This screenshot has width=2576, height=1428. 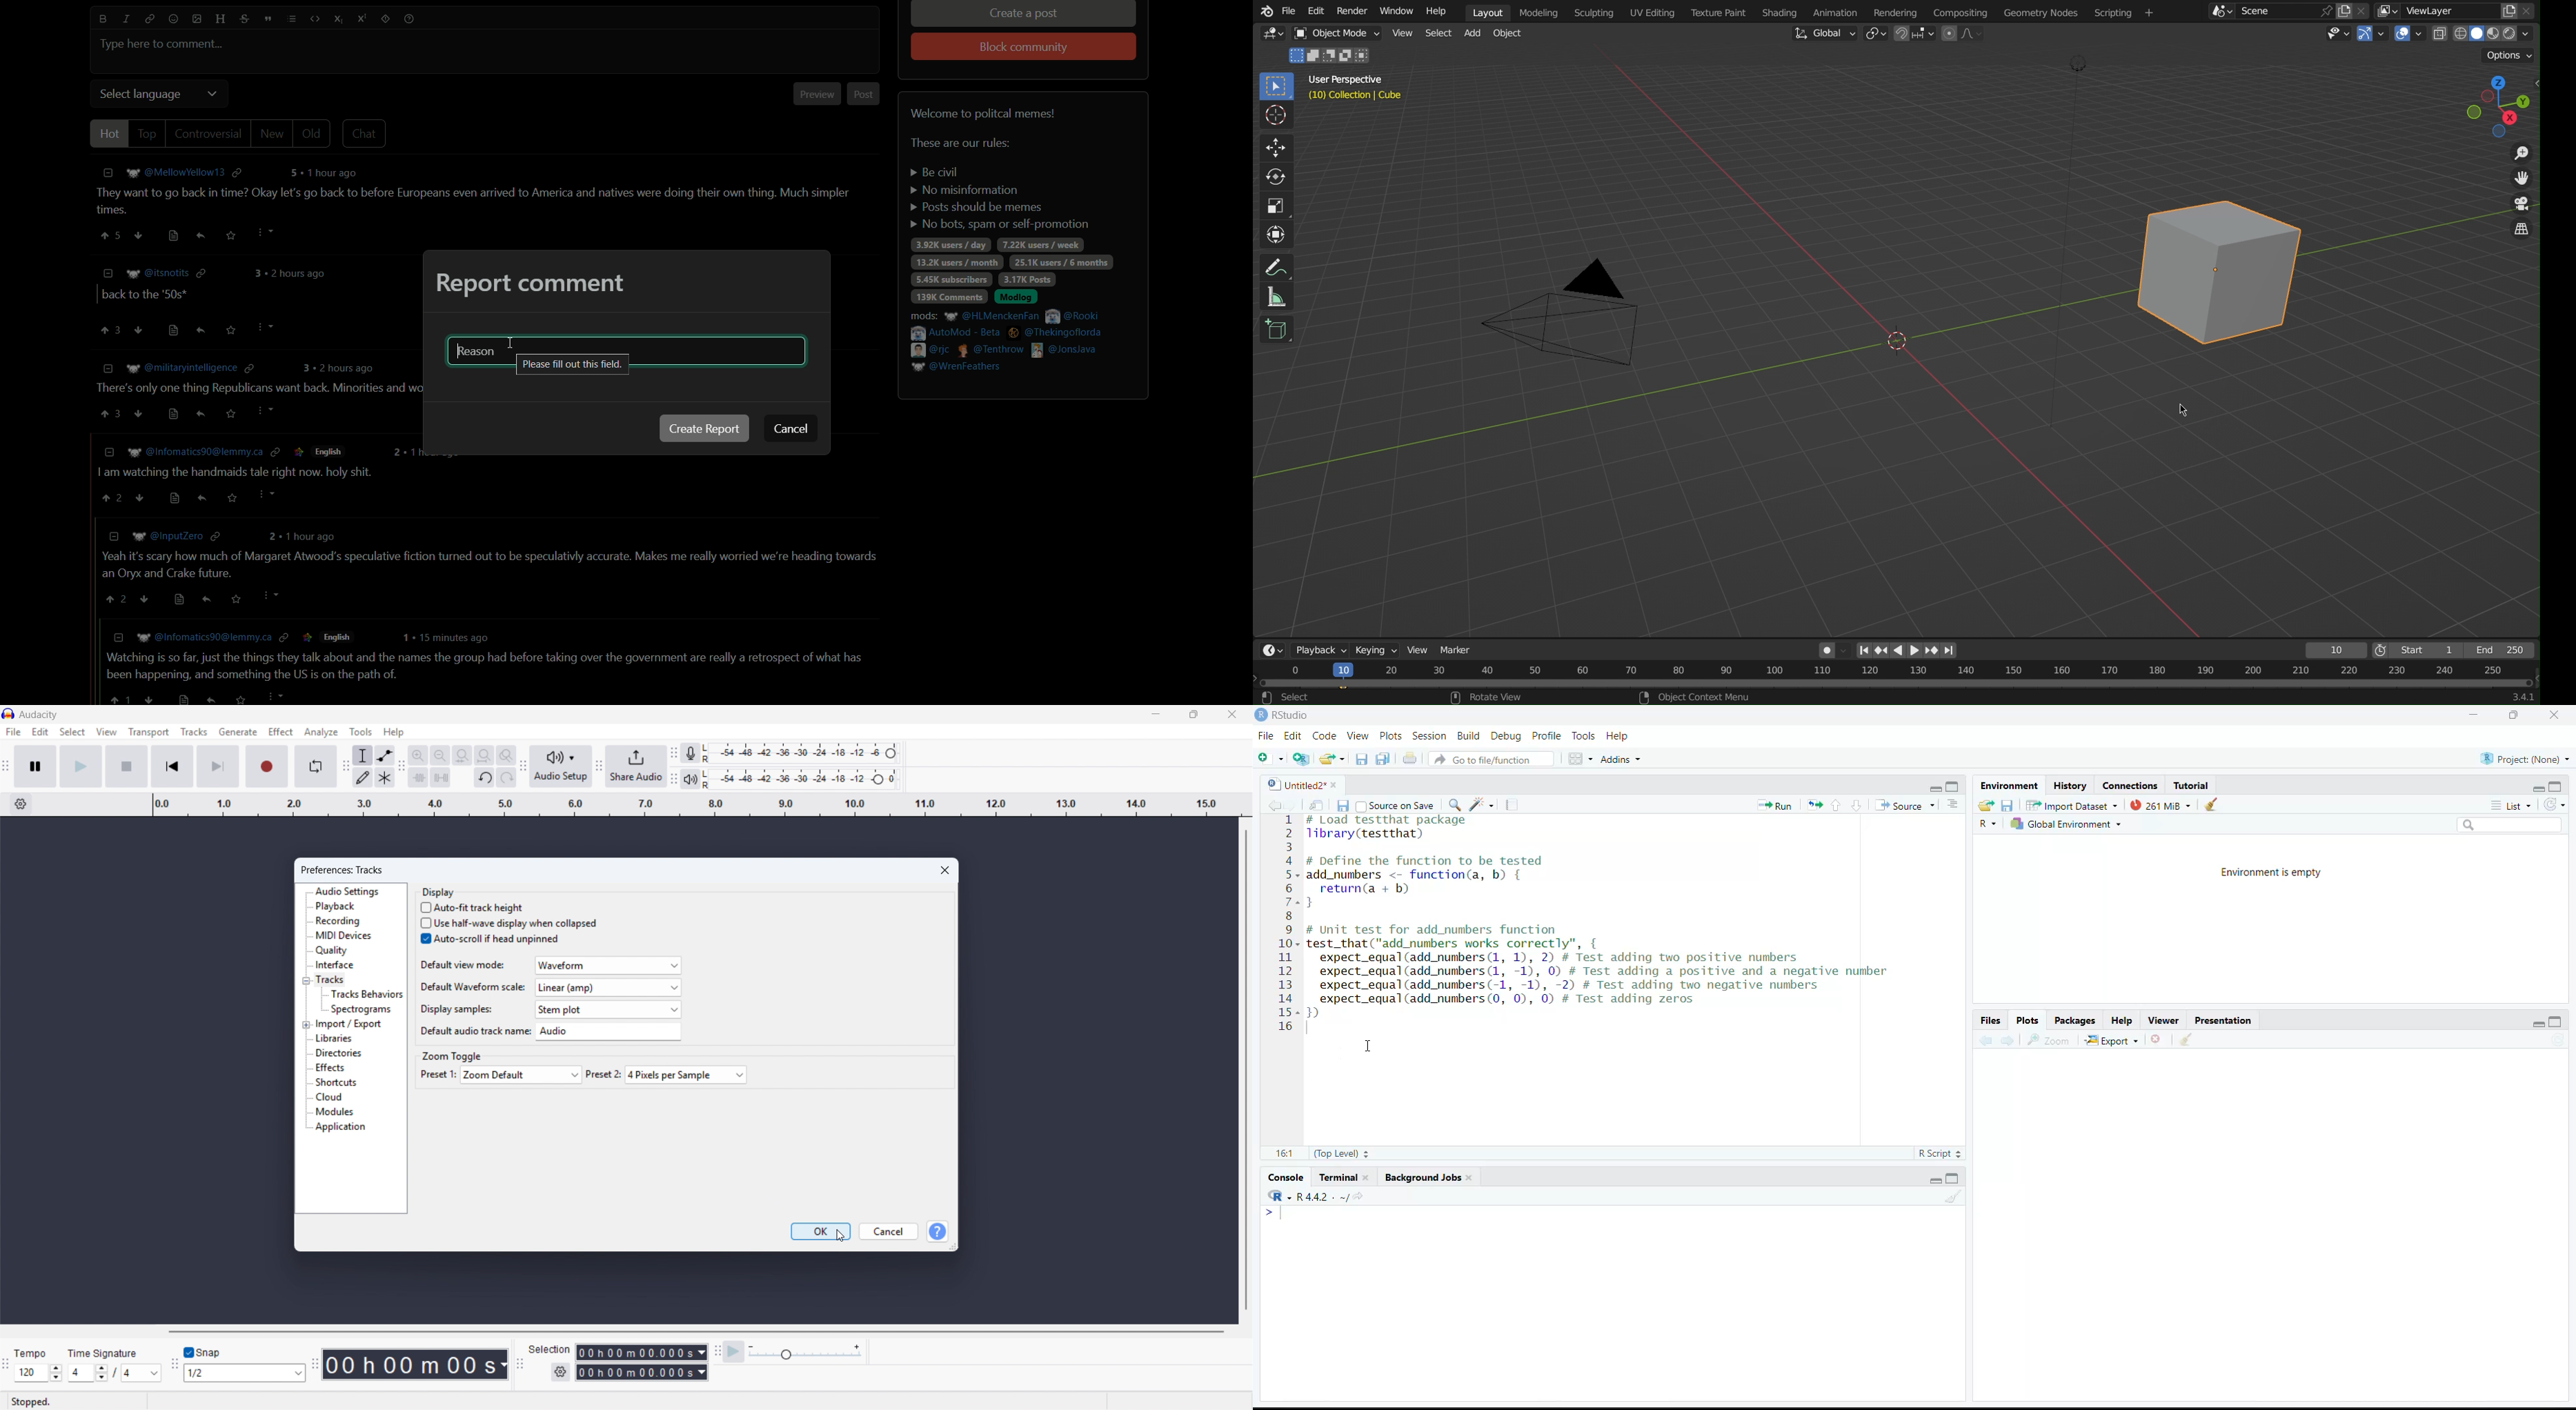 What do you see at coordinates (1622, 759) in the screenshot?
I see `Addins` at bounding box center [1622, 759].